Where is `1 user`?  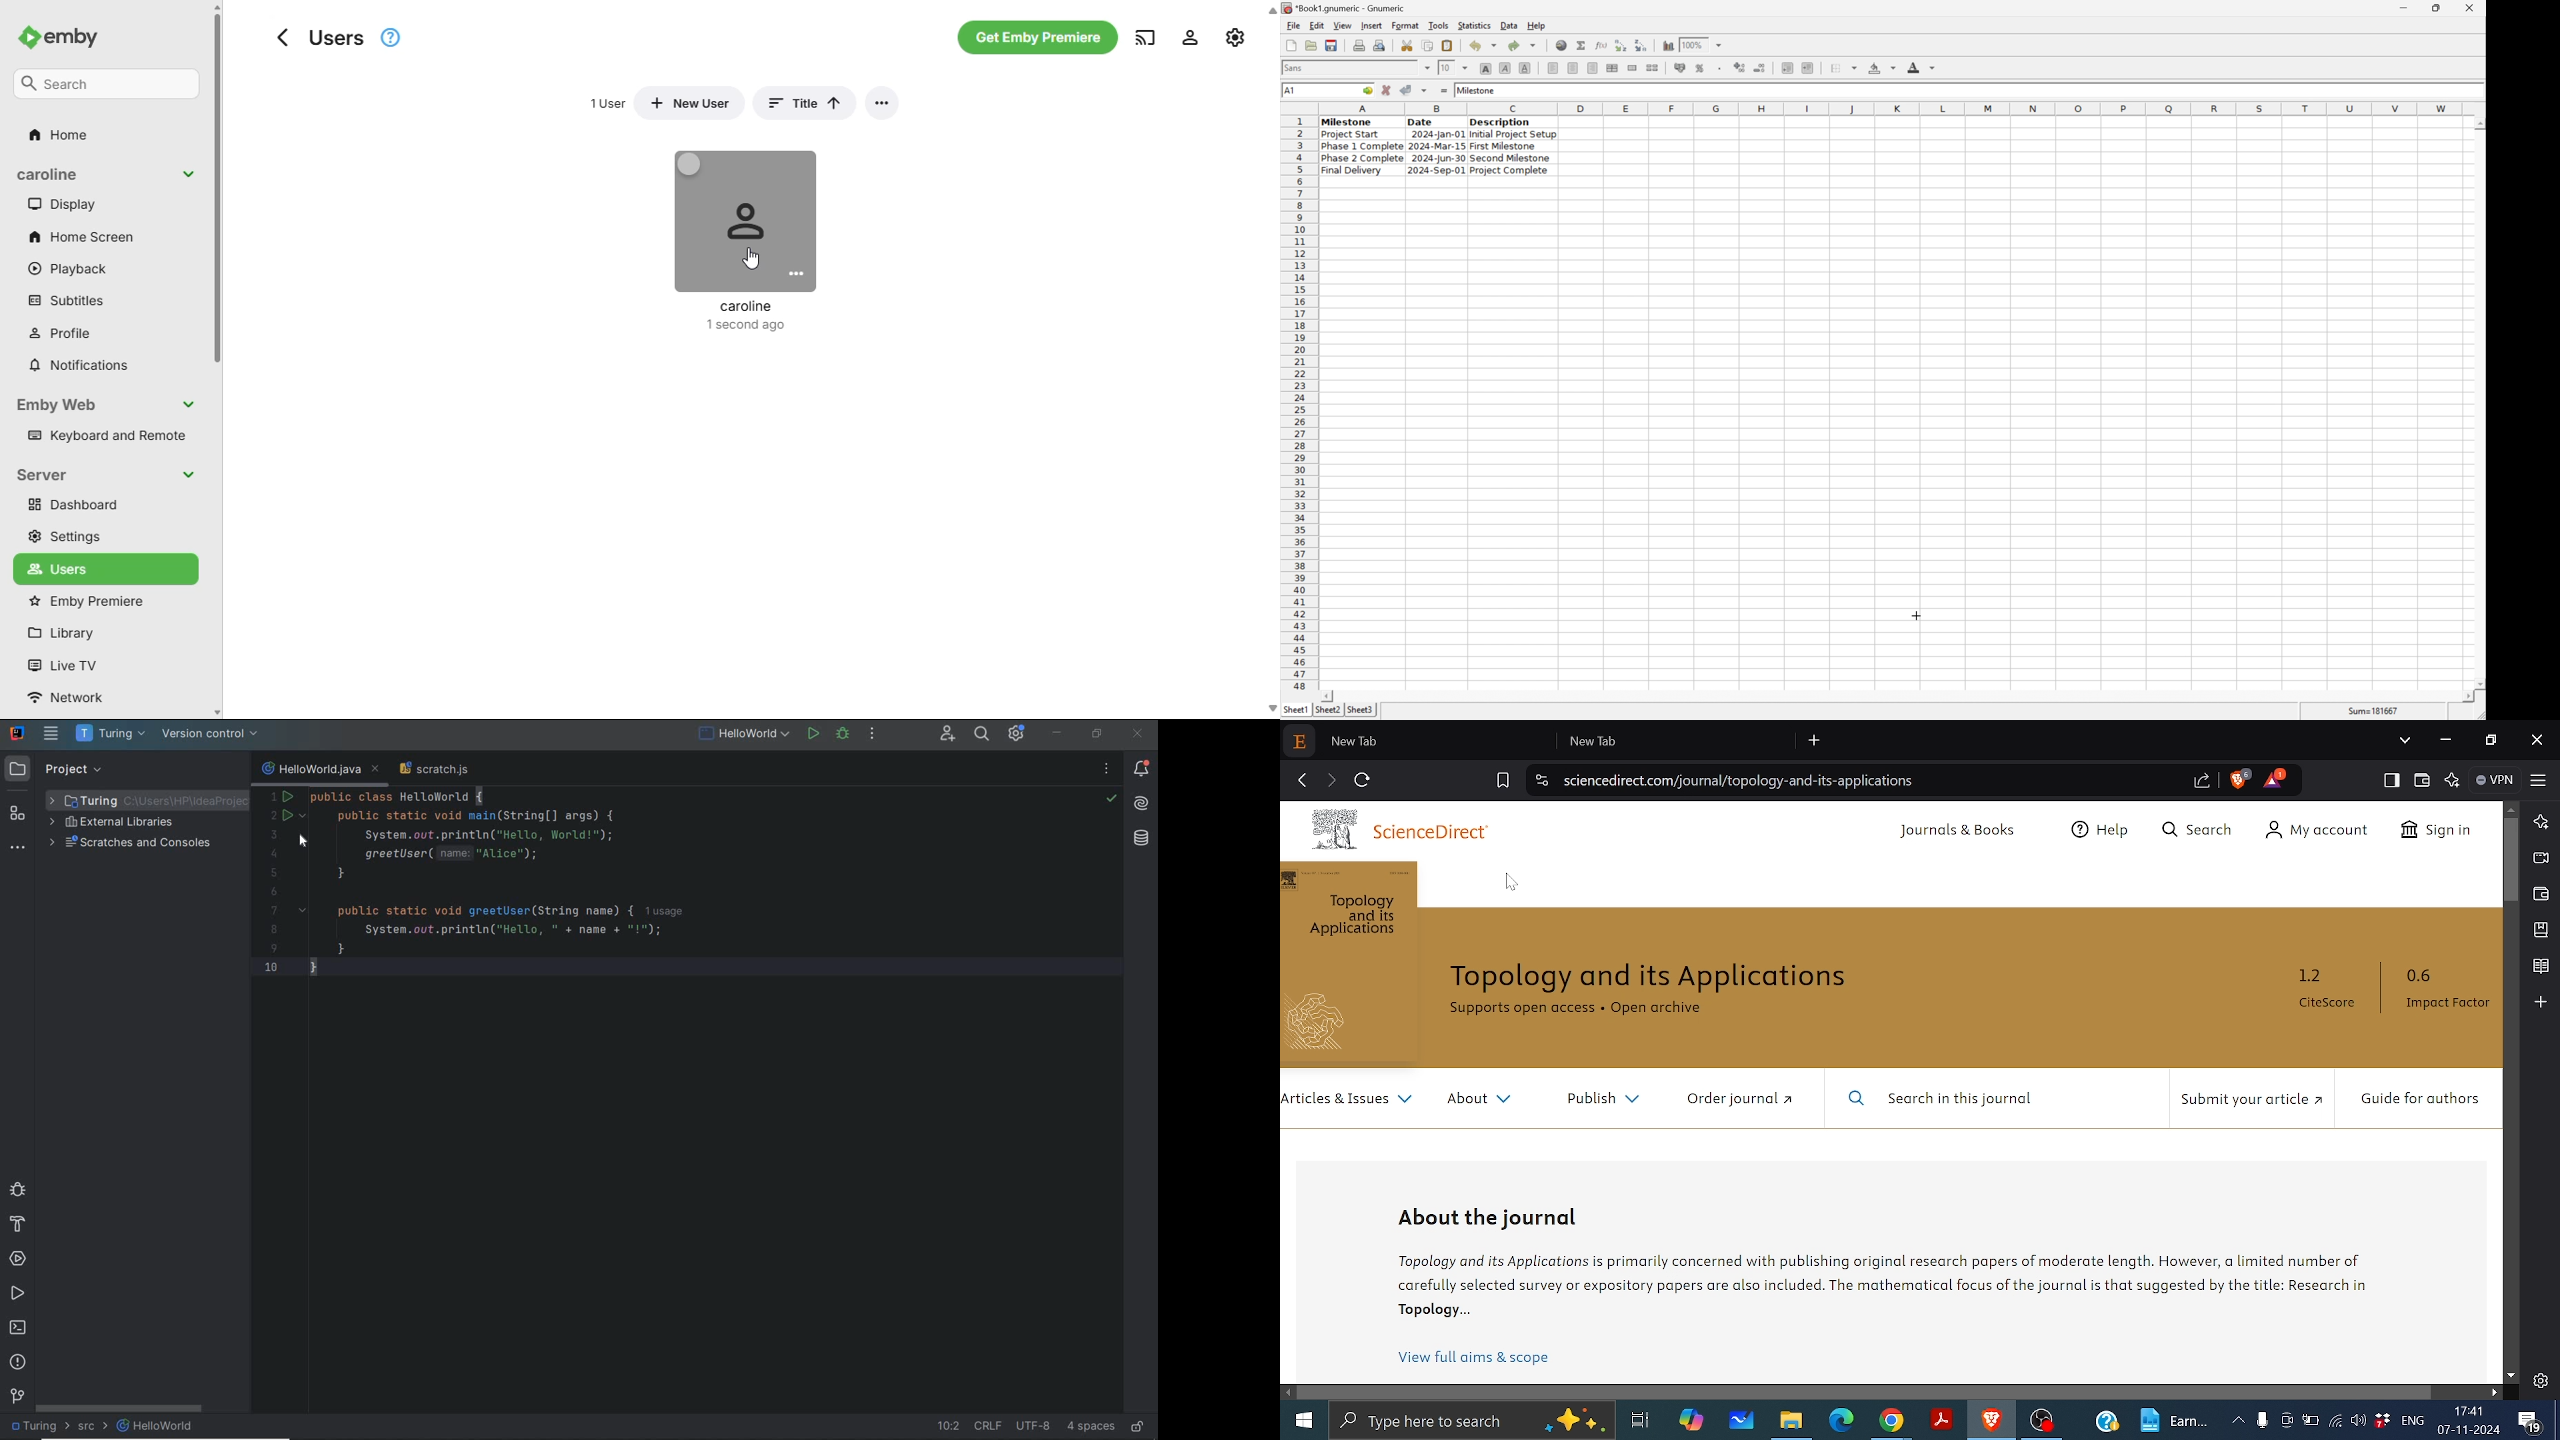 1 user is located at coordinates (609, 103).